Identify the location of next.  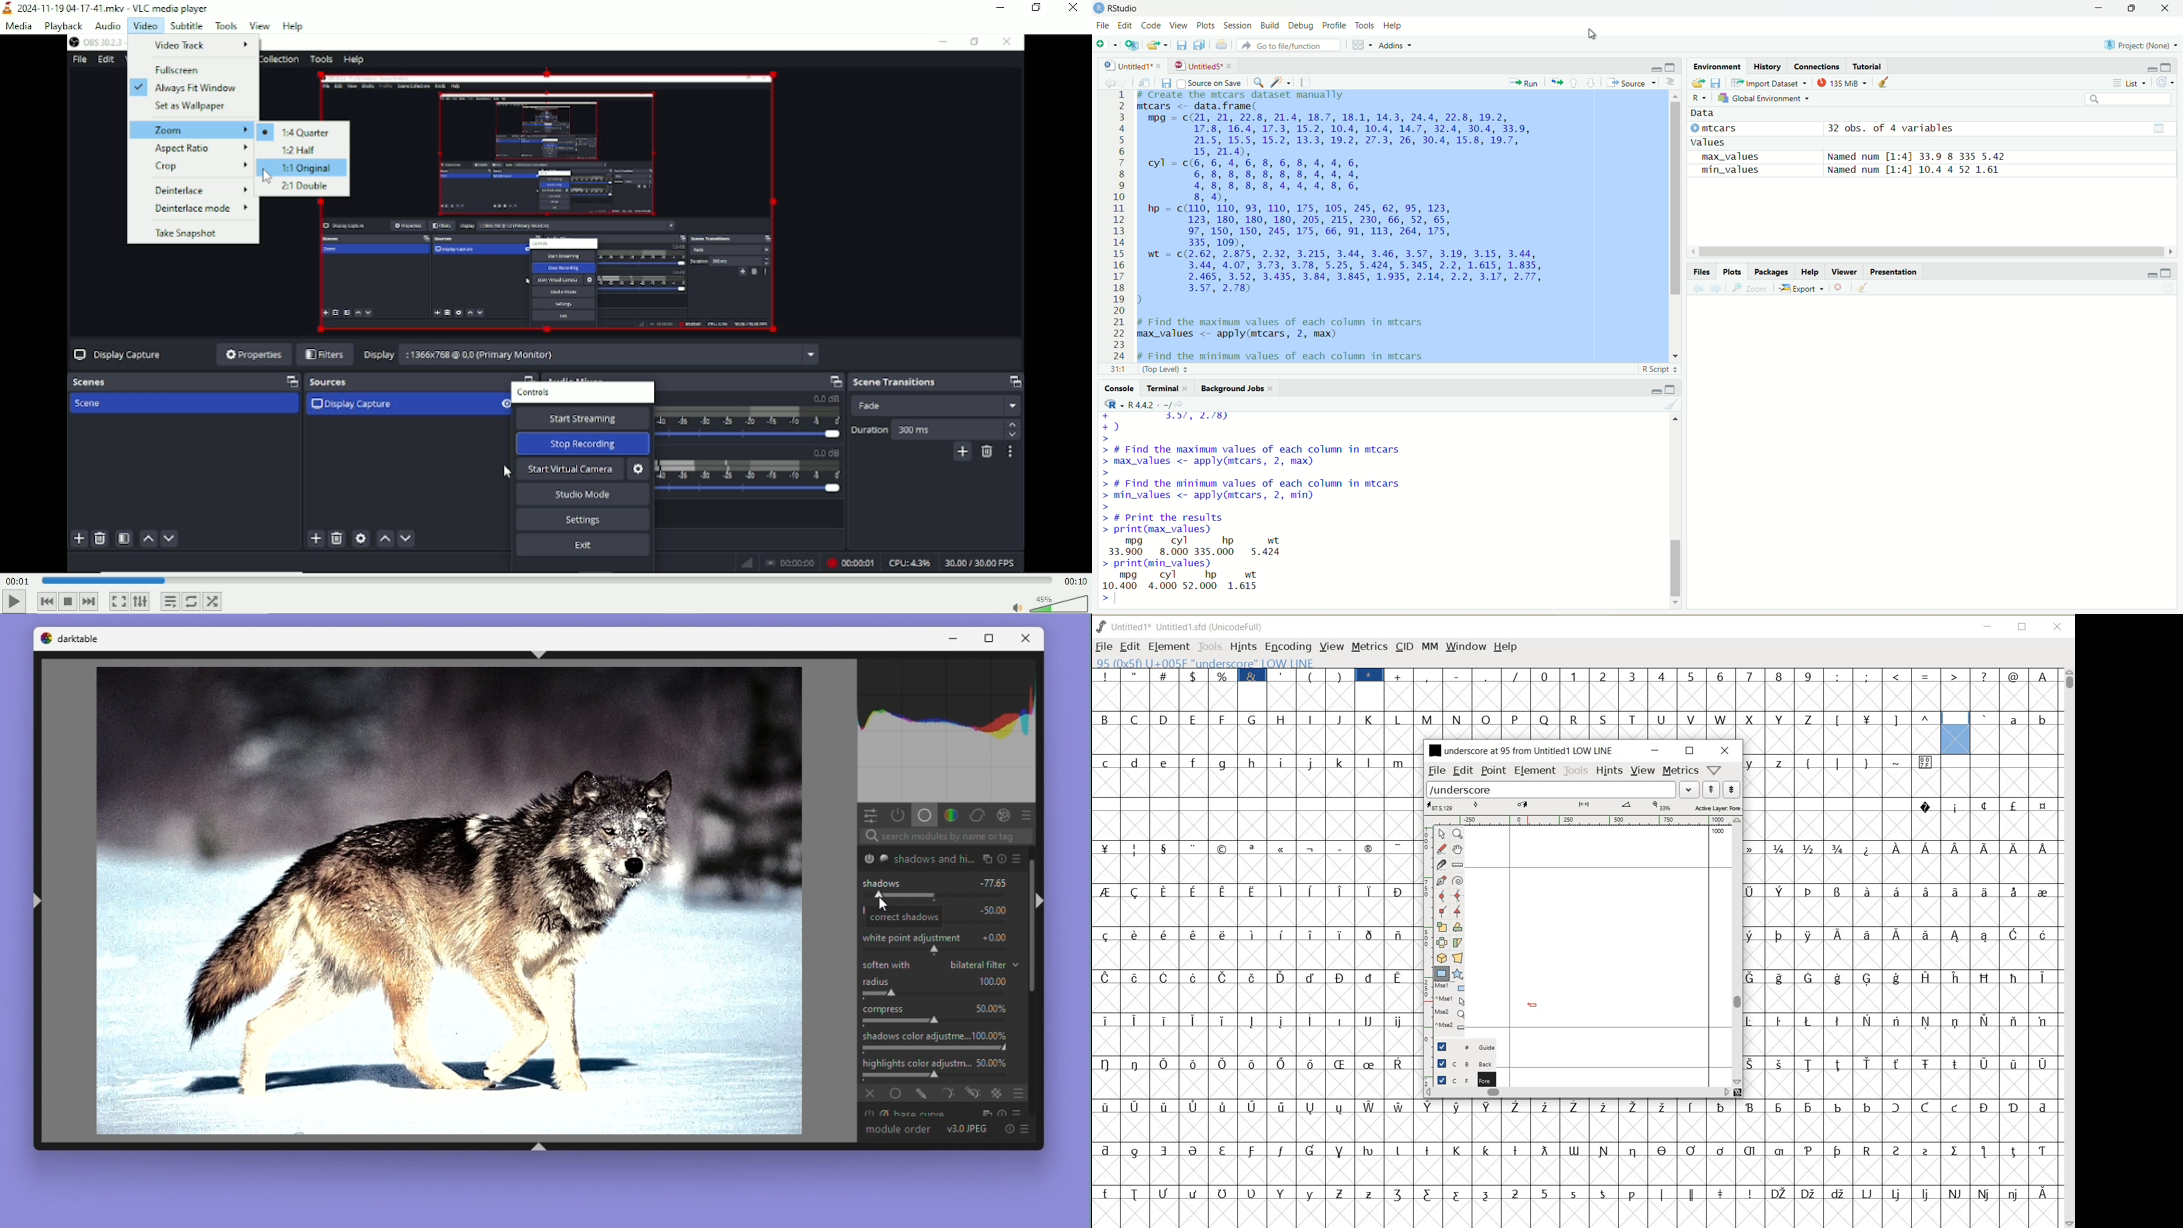
(1719, 288).